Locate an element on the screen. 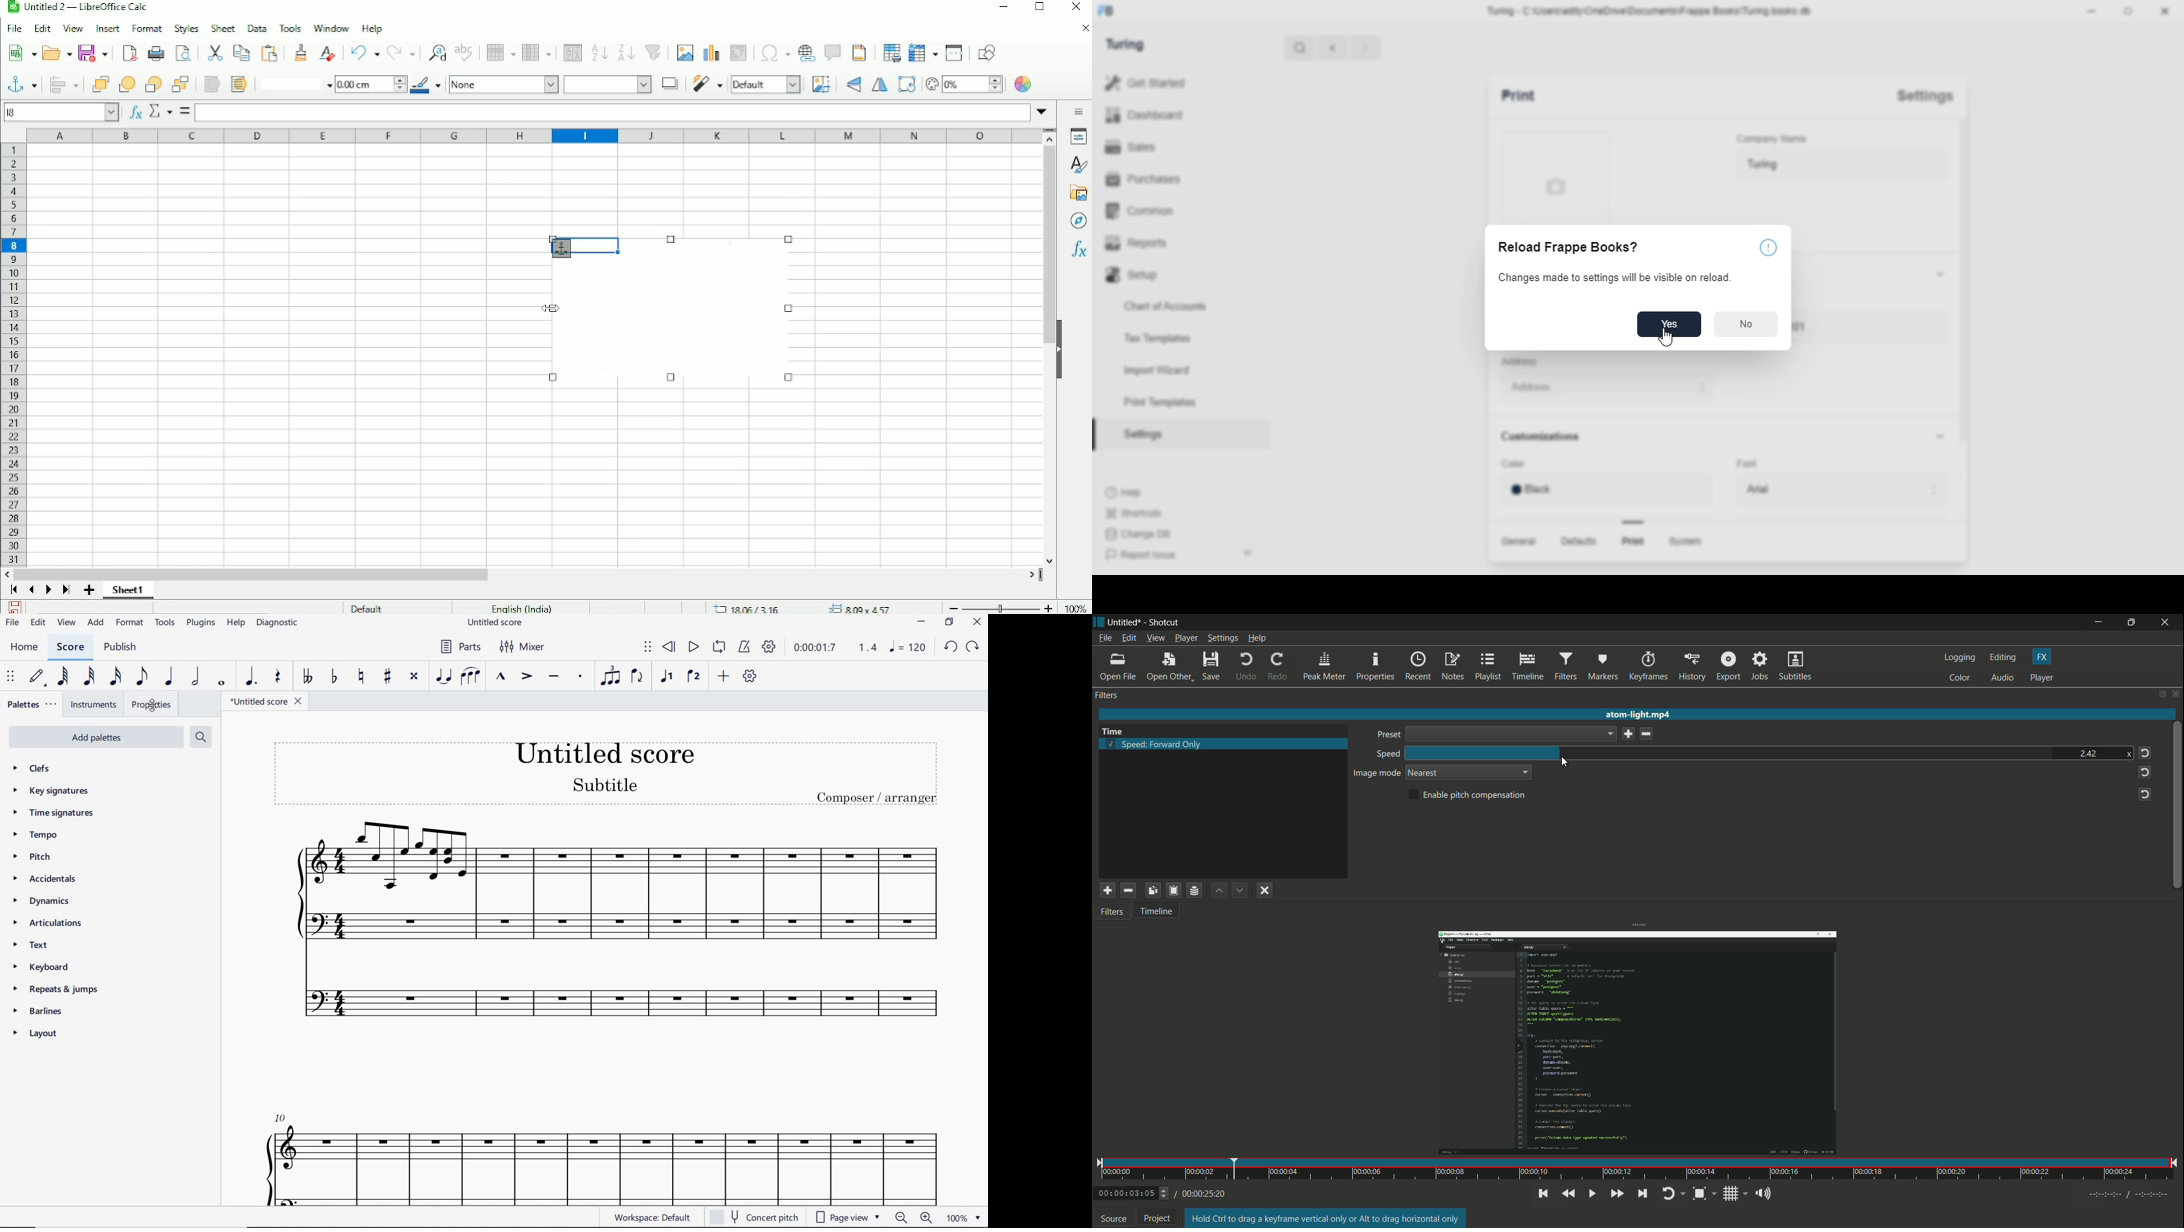 This screenshot has height=1232, width=2184. Get Started is located at coordinates (1165, 82).